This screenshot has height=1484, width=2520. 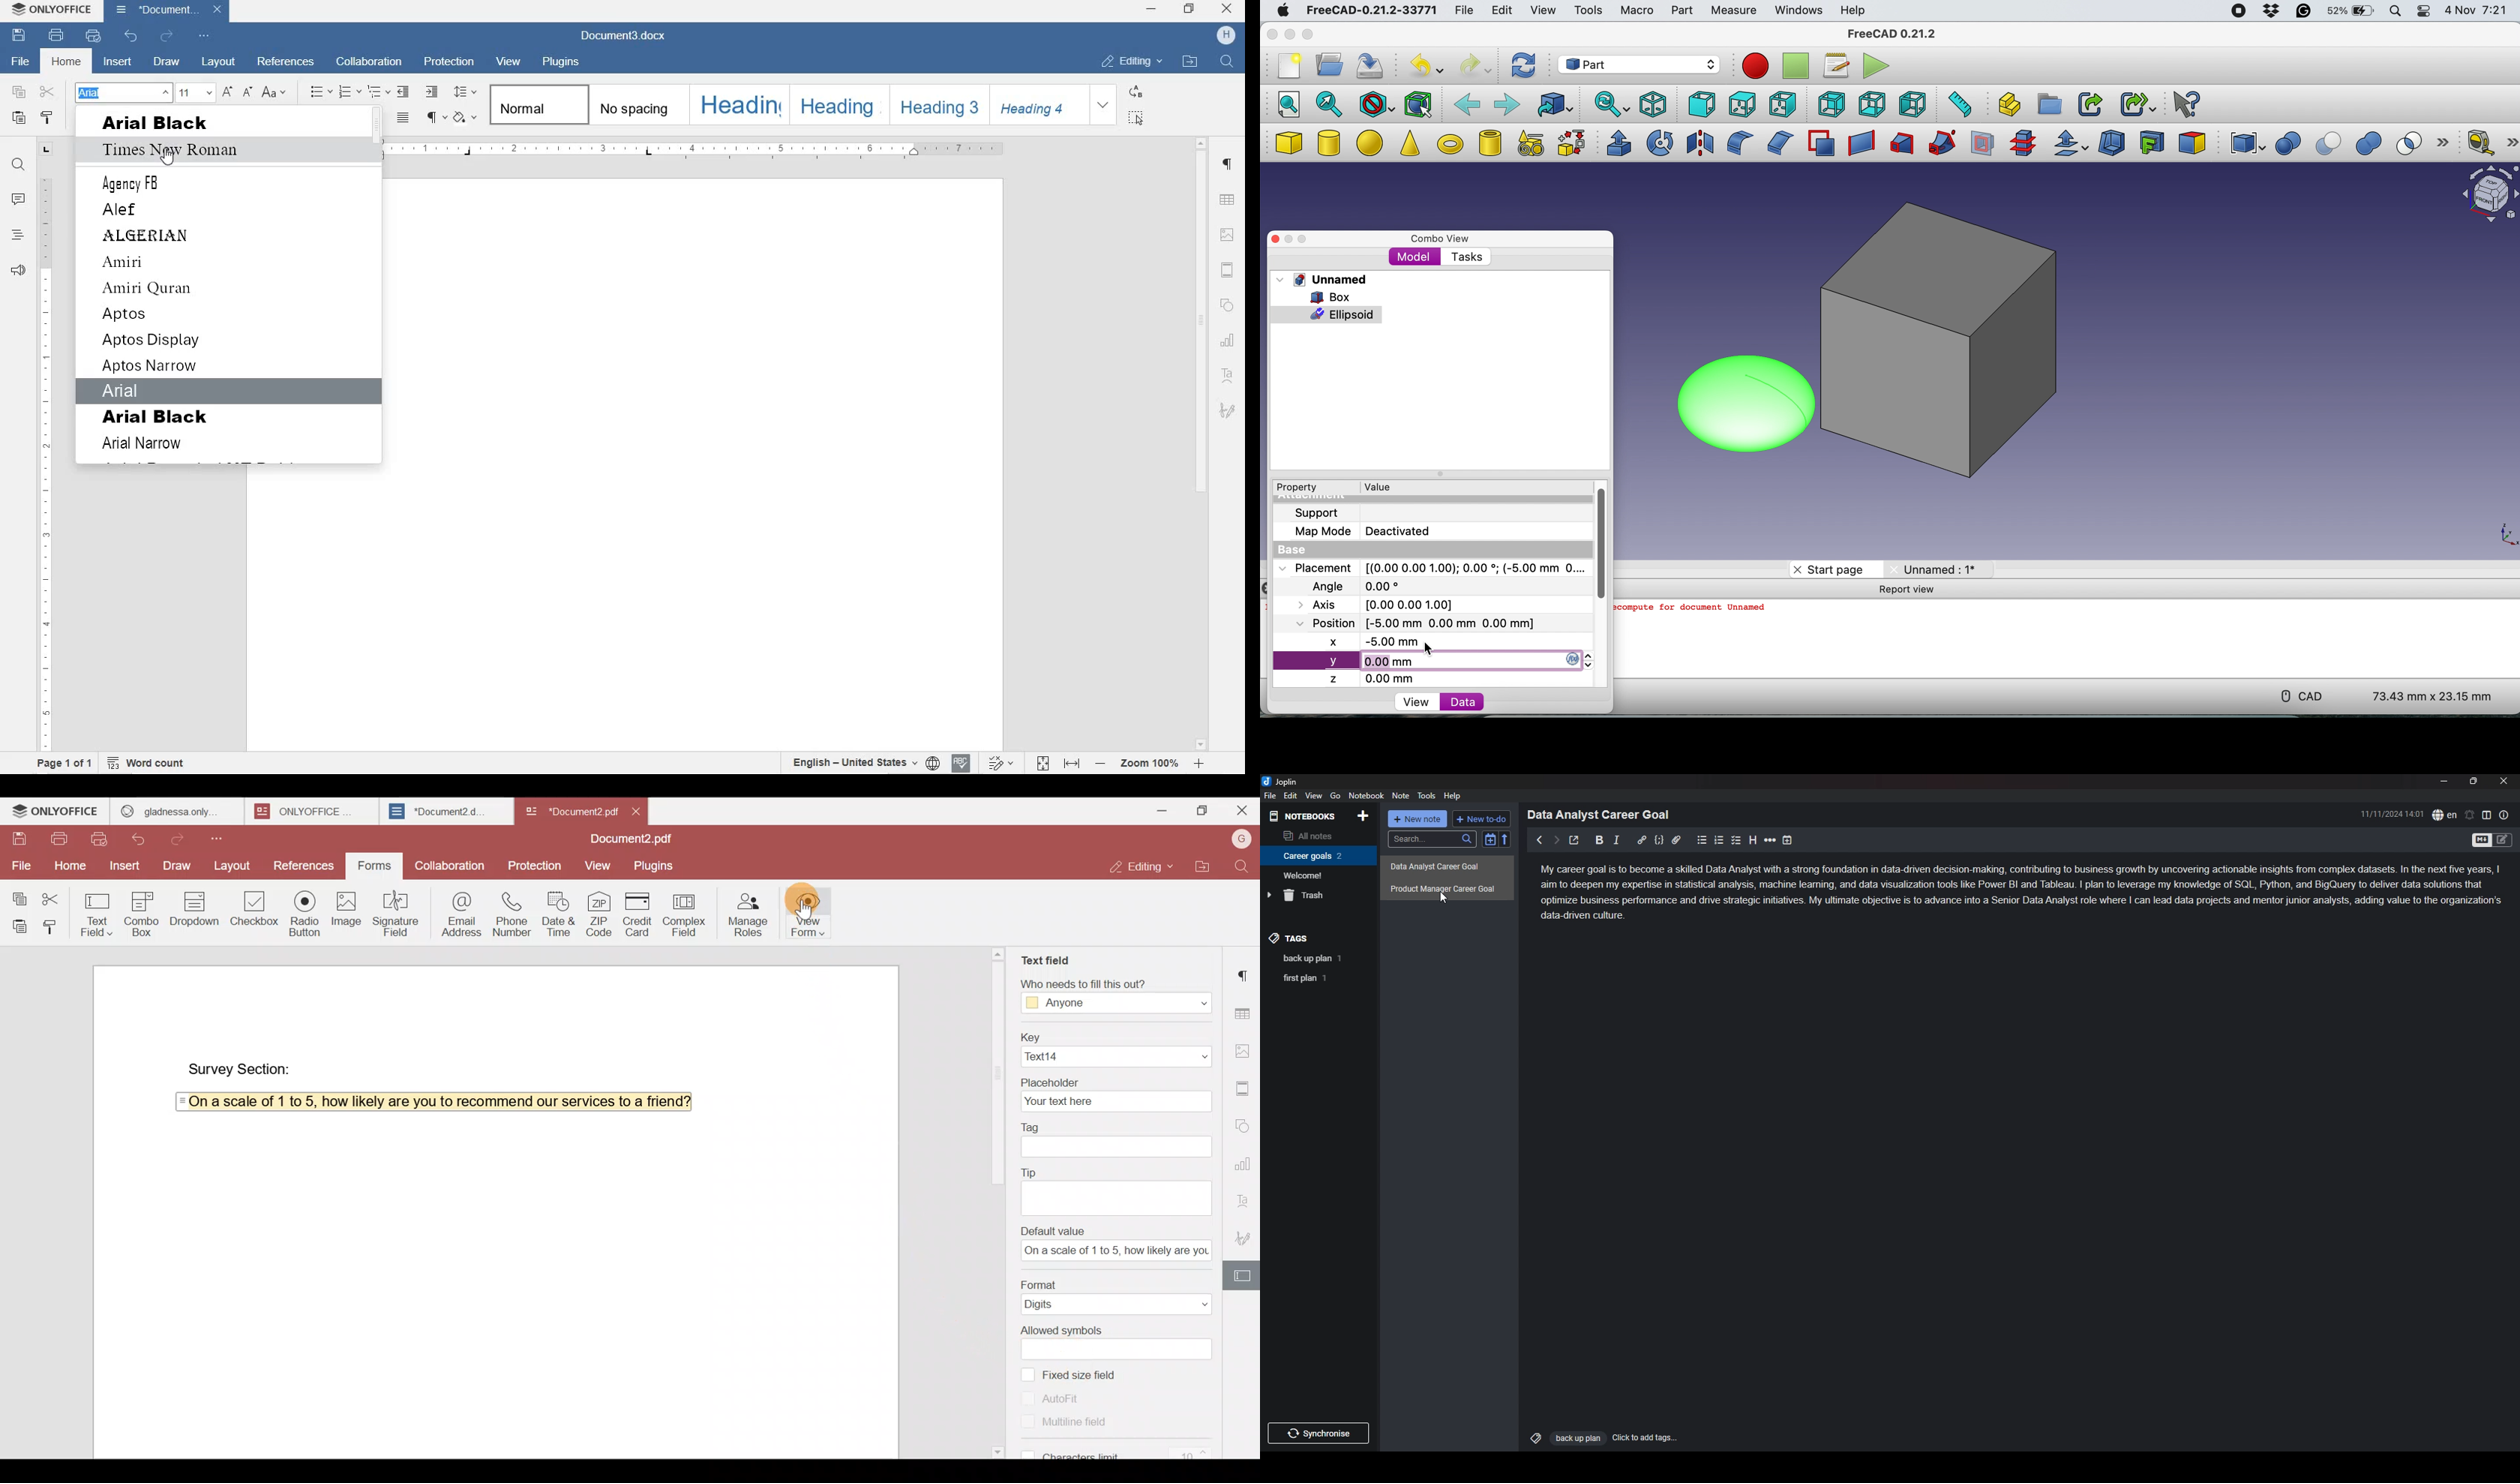 What do you see at coordinates (1114, 1172) in the screenshot?
I see `Tip` at bounding box center [1114, 1172].